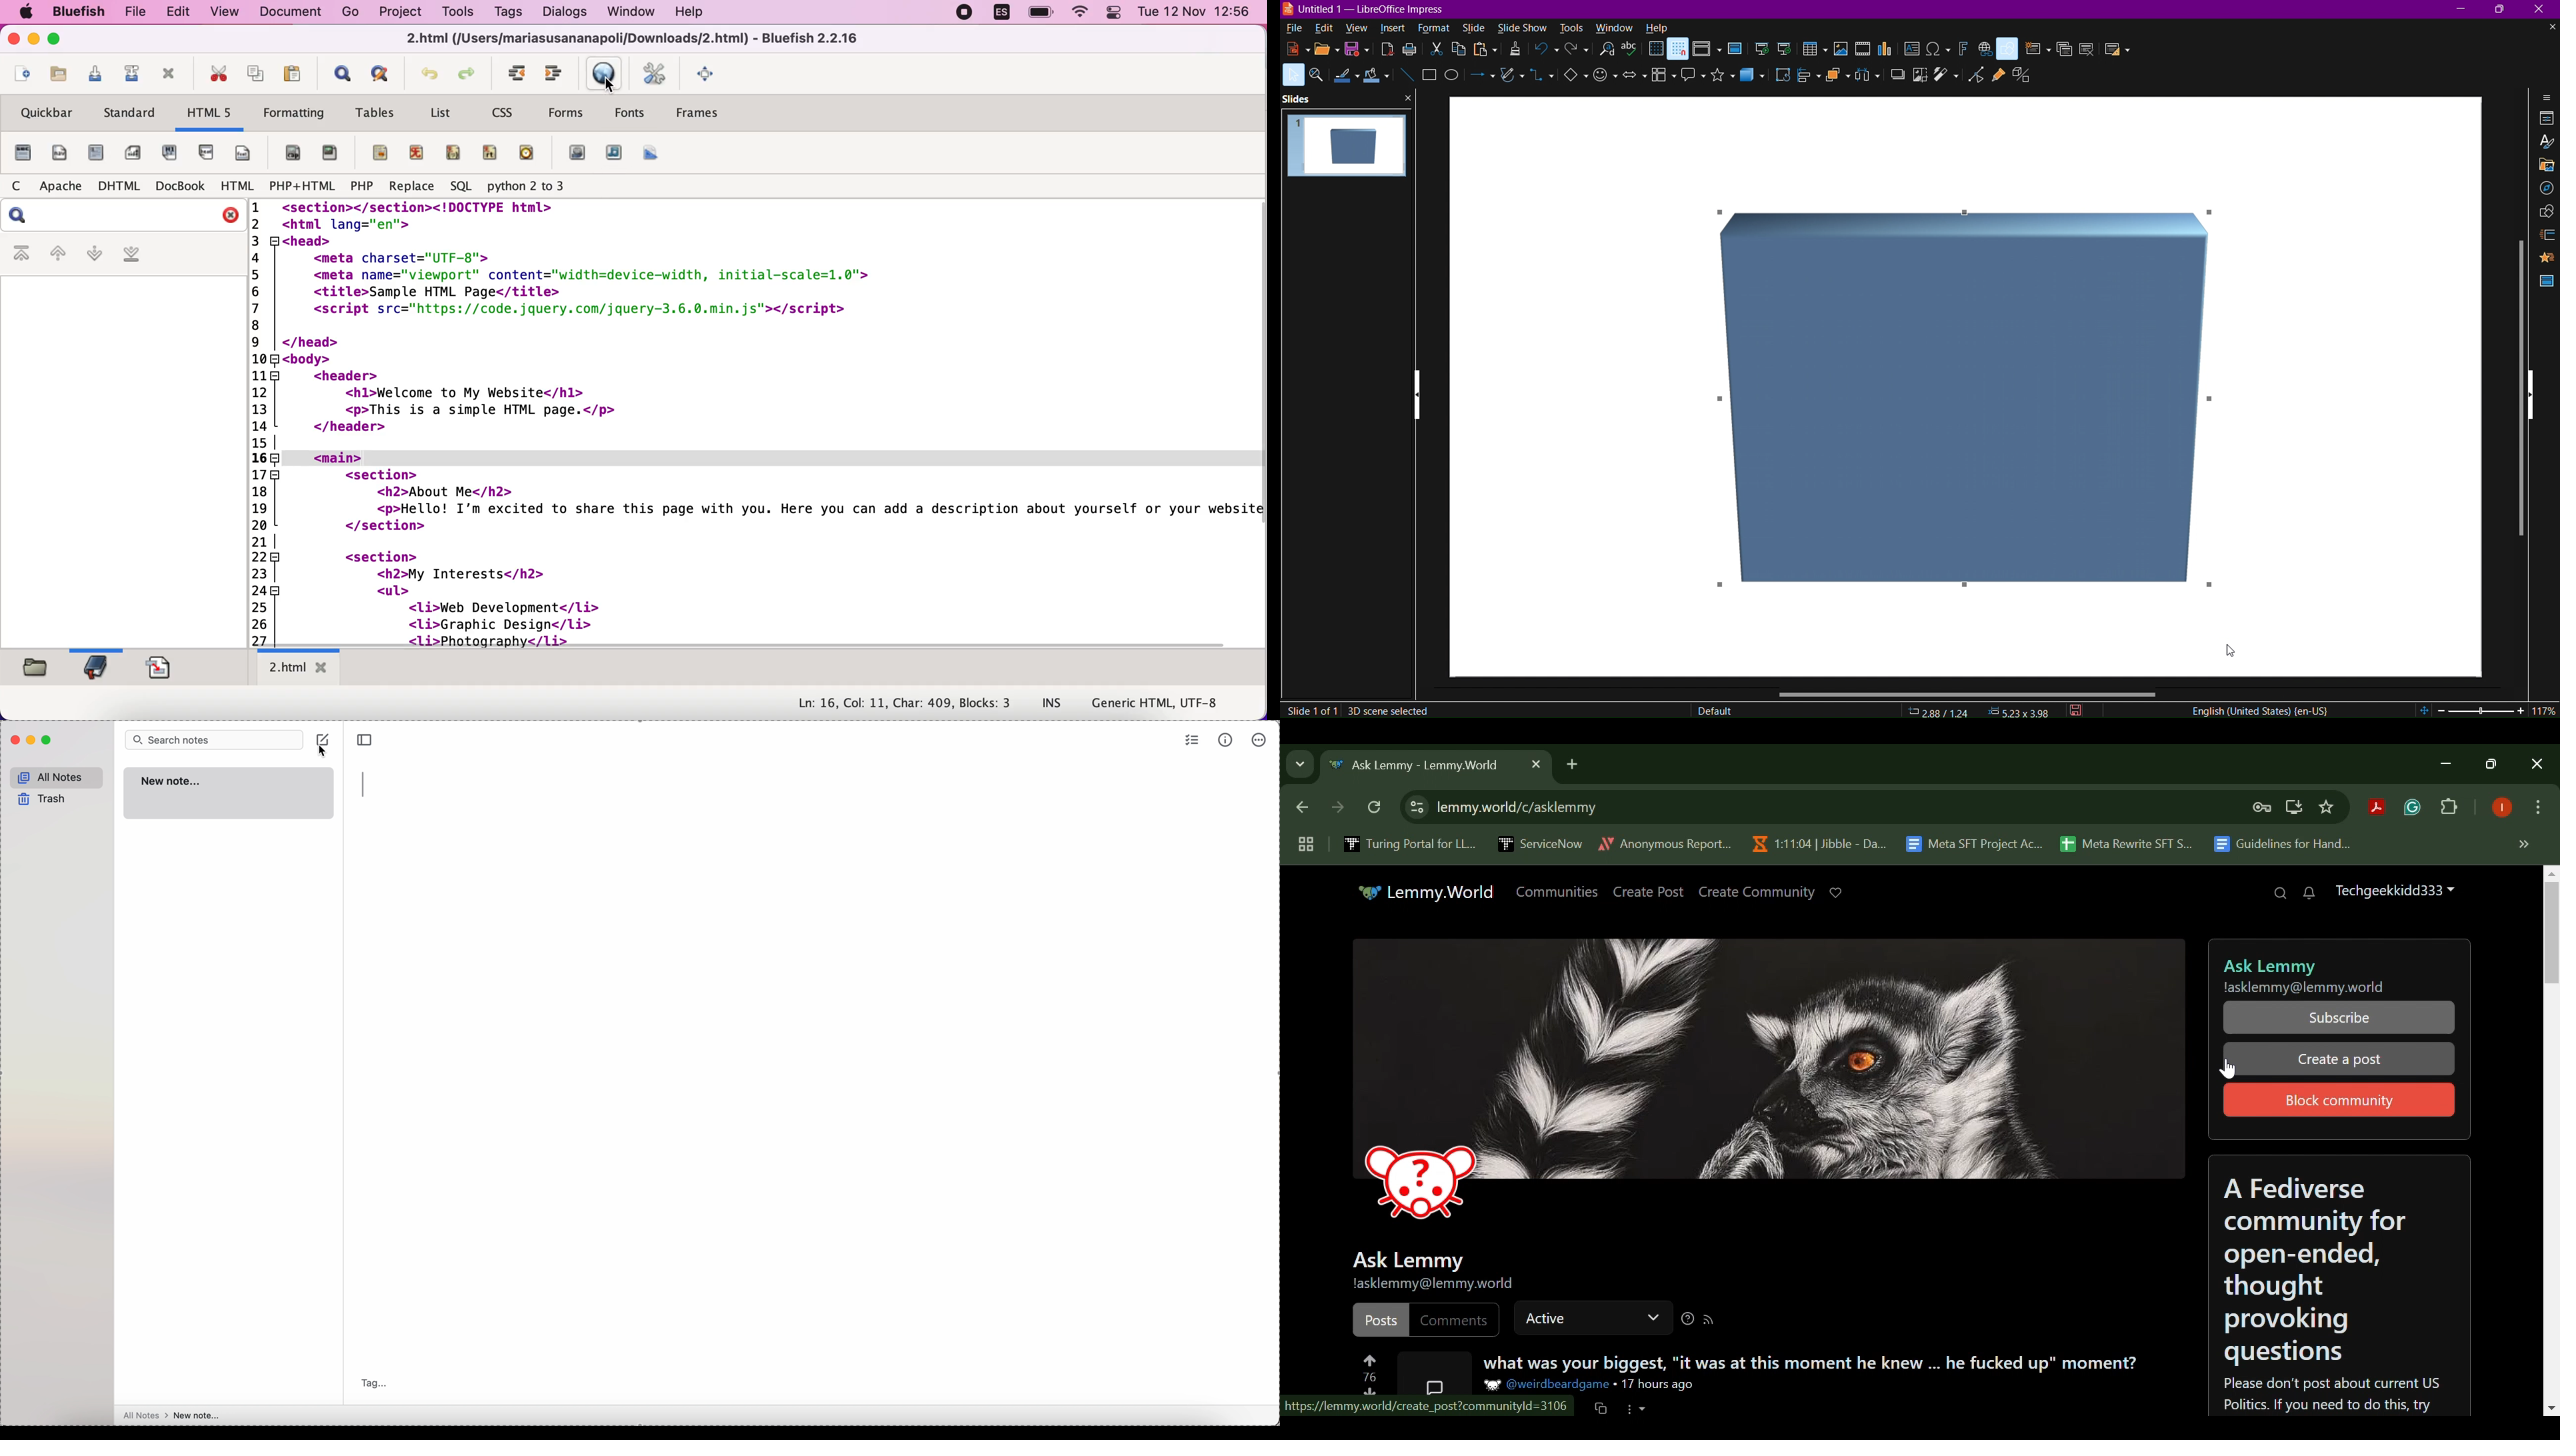 The width and height of the screenshot is (2576, 1456). What do you see at coordinates (1461, 51) in the screenshot?
I see `Copy` at bounding box center [1461, 51].